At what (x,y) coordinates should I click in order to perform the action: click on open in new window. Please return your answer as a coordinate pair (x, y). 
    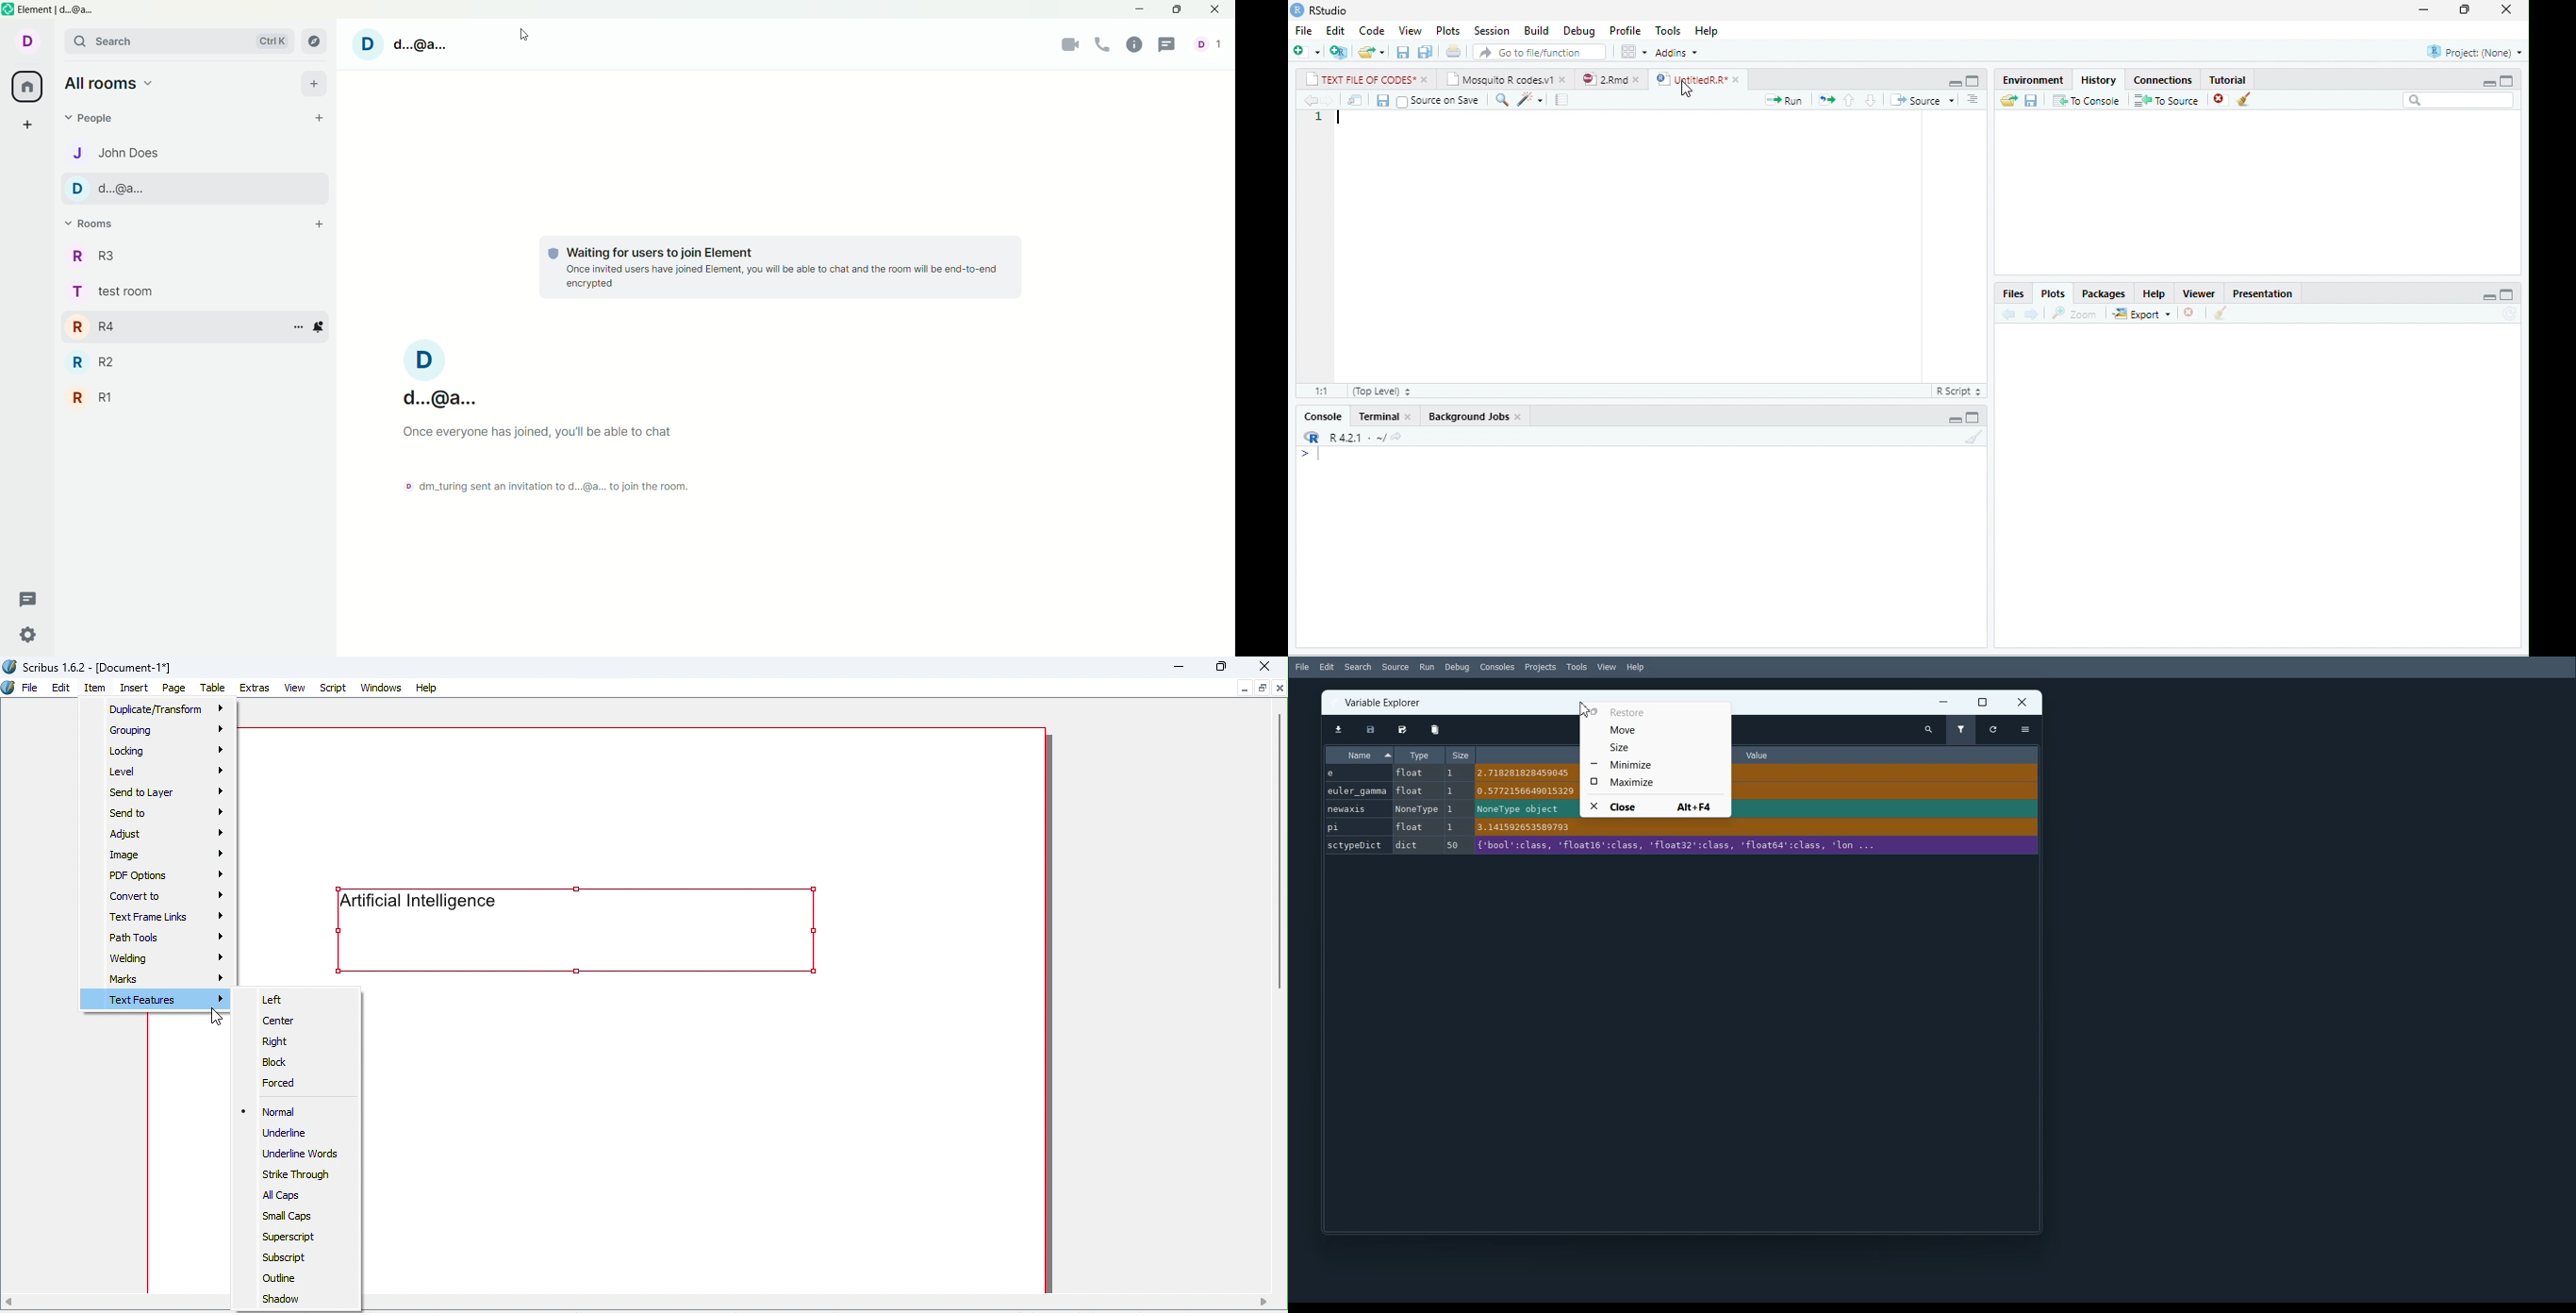
    Looking at the image, I should click on (1354, 100).